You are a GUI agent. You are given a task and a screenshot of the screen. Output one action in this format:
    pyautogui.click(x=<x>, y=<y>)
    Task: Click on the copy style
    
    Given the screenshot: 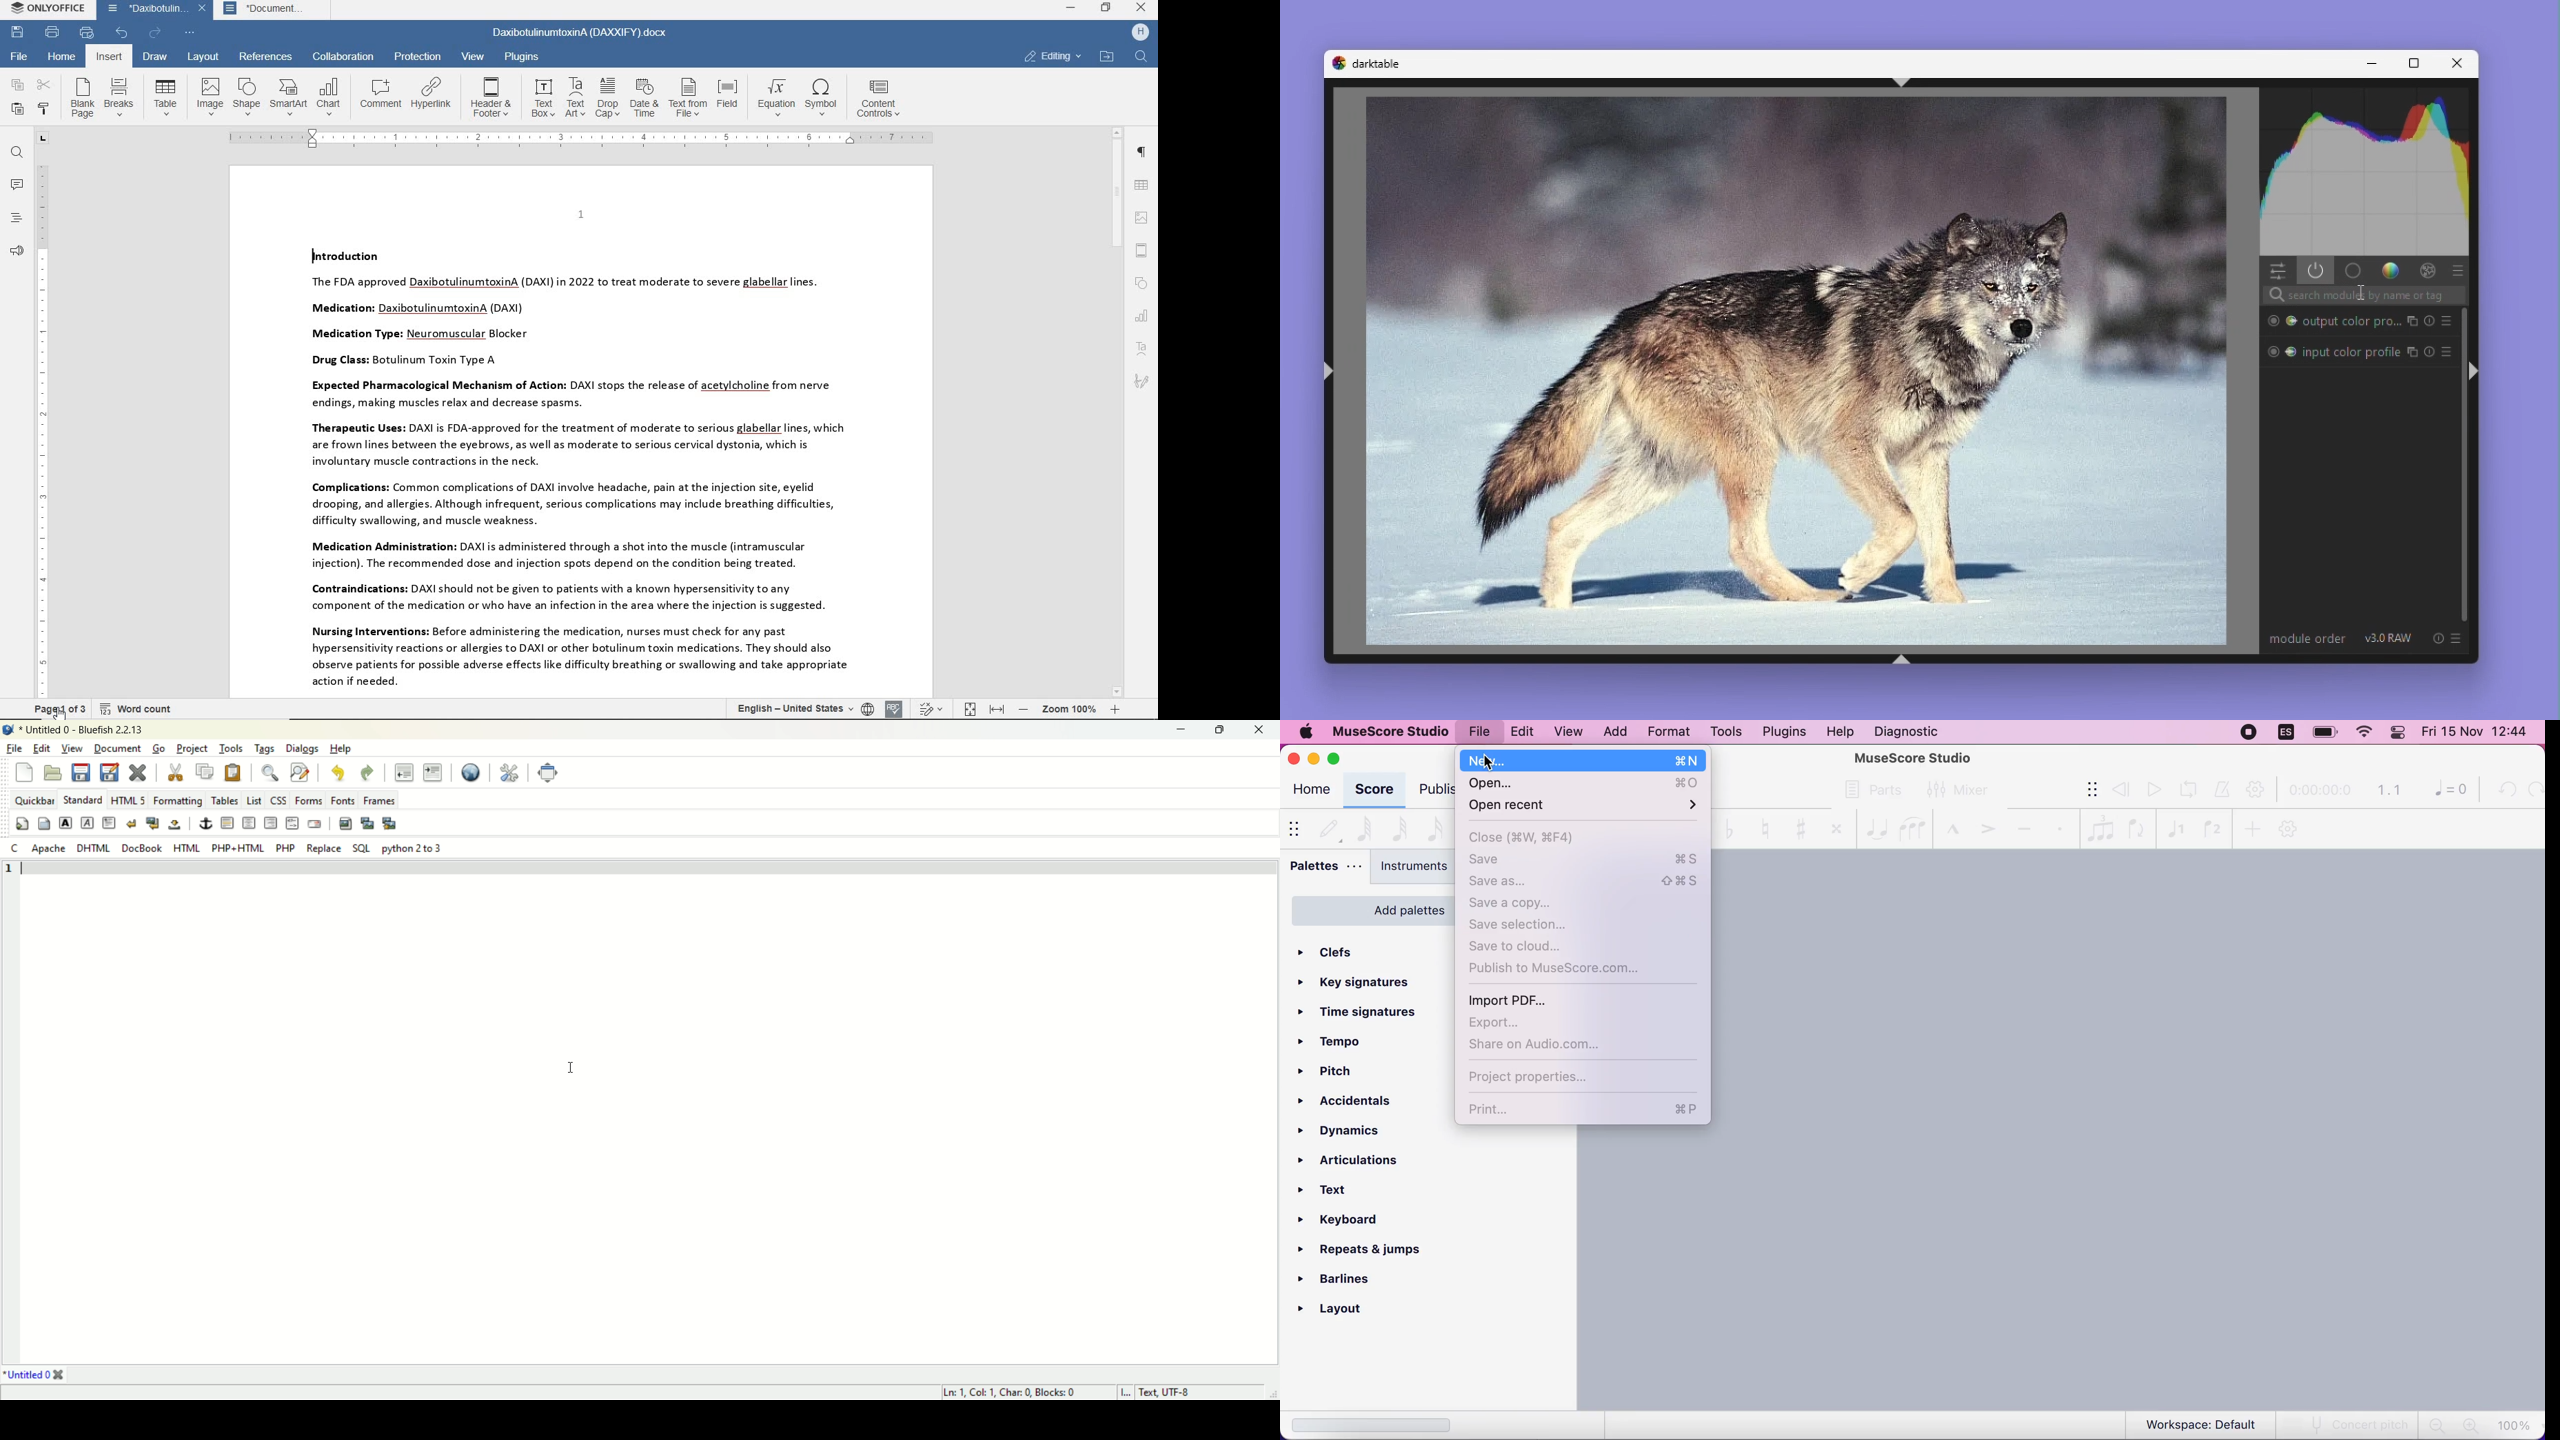 What is the action you would take?
    pyautogui.click(x=45, y=109)
    